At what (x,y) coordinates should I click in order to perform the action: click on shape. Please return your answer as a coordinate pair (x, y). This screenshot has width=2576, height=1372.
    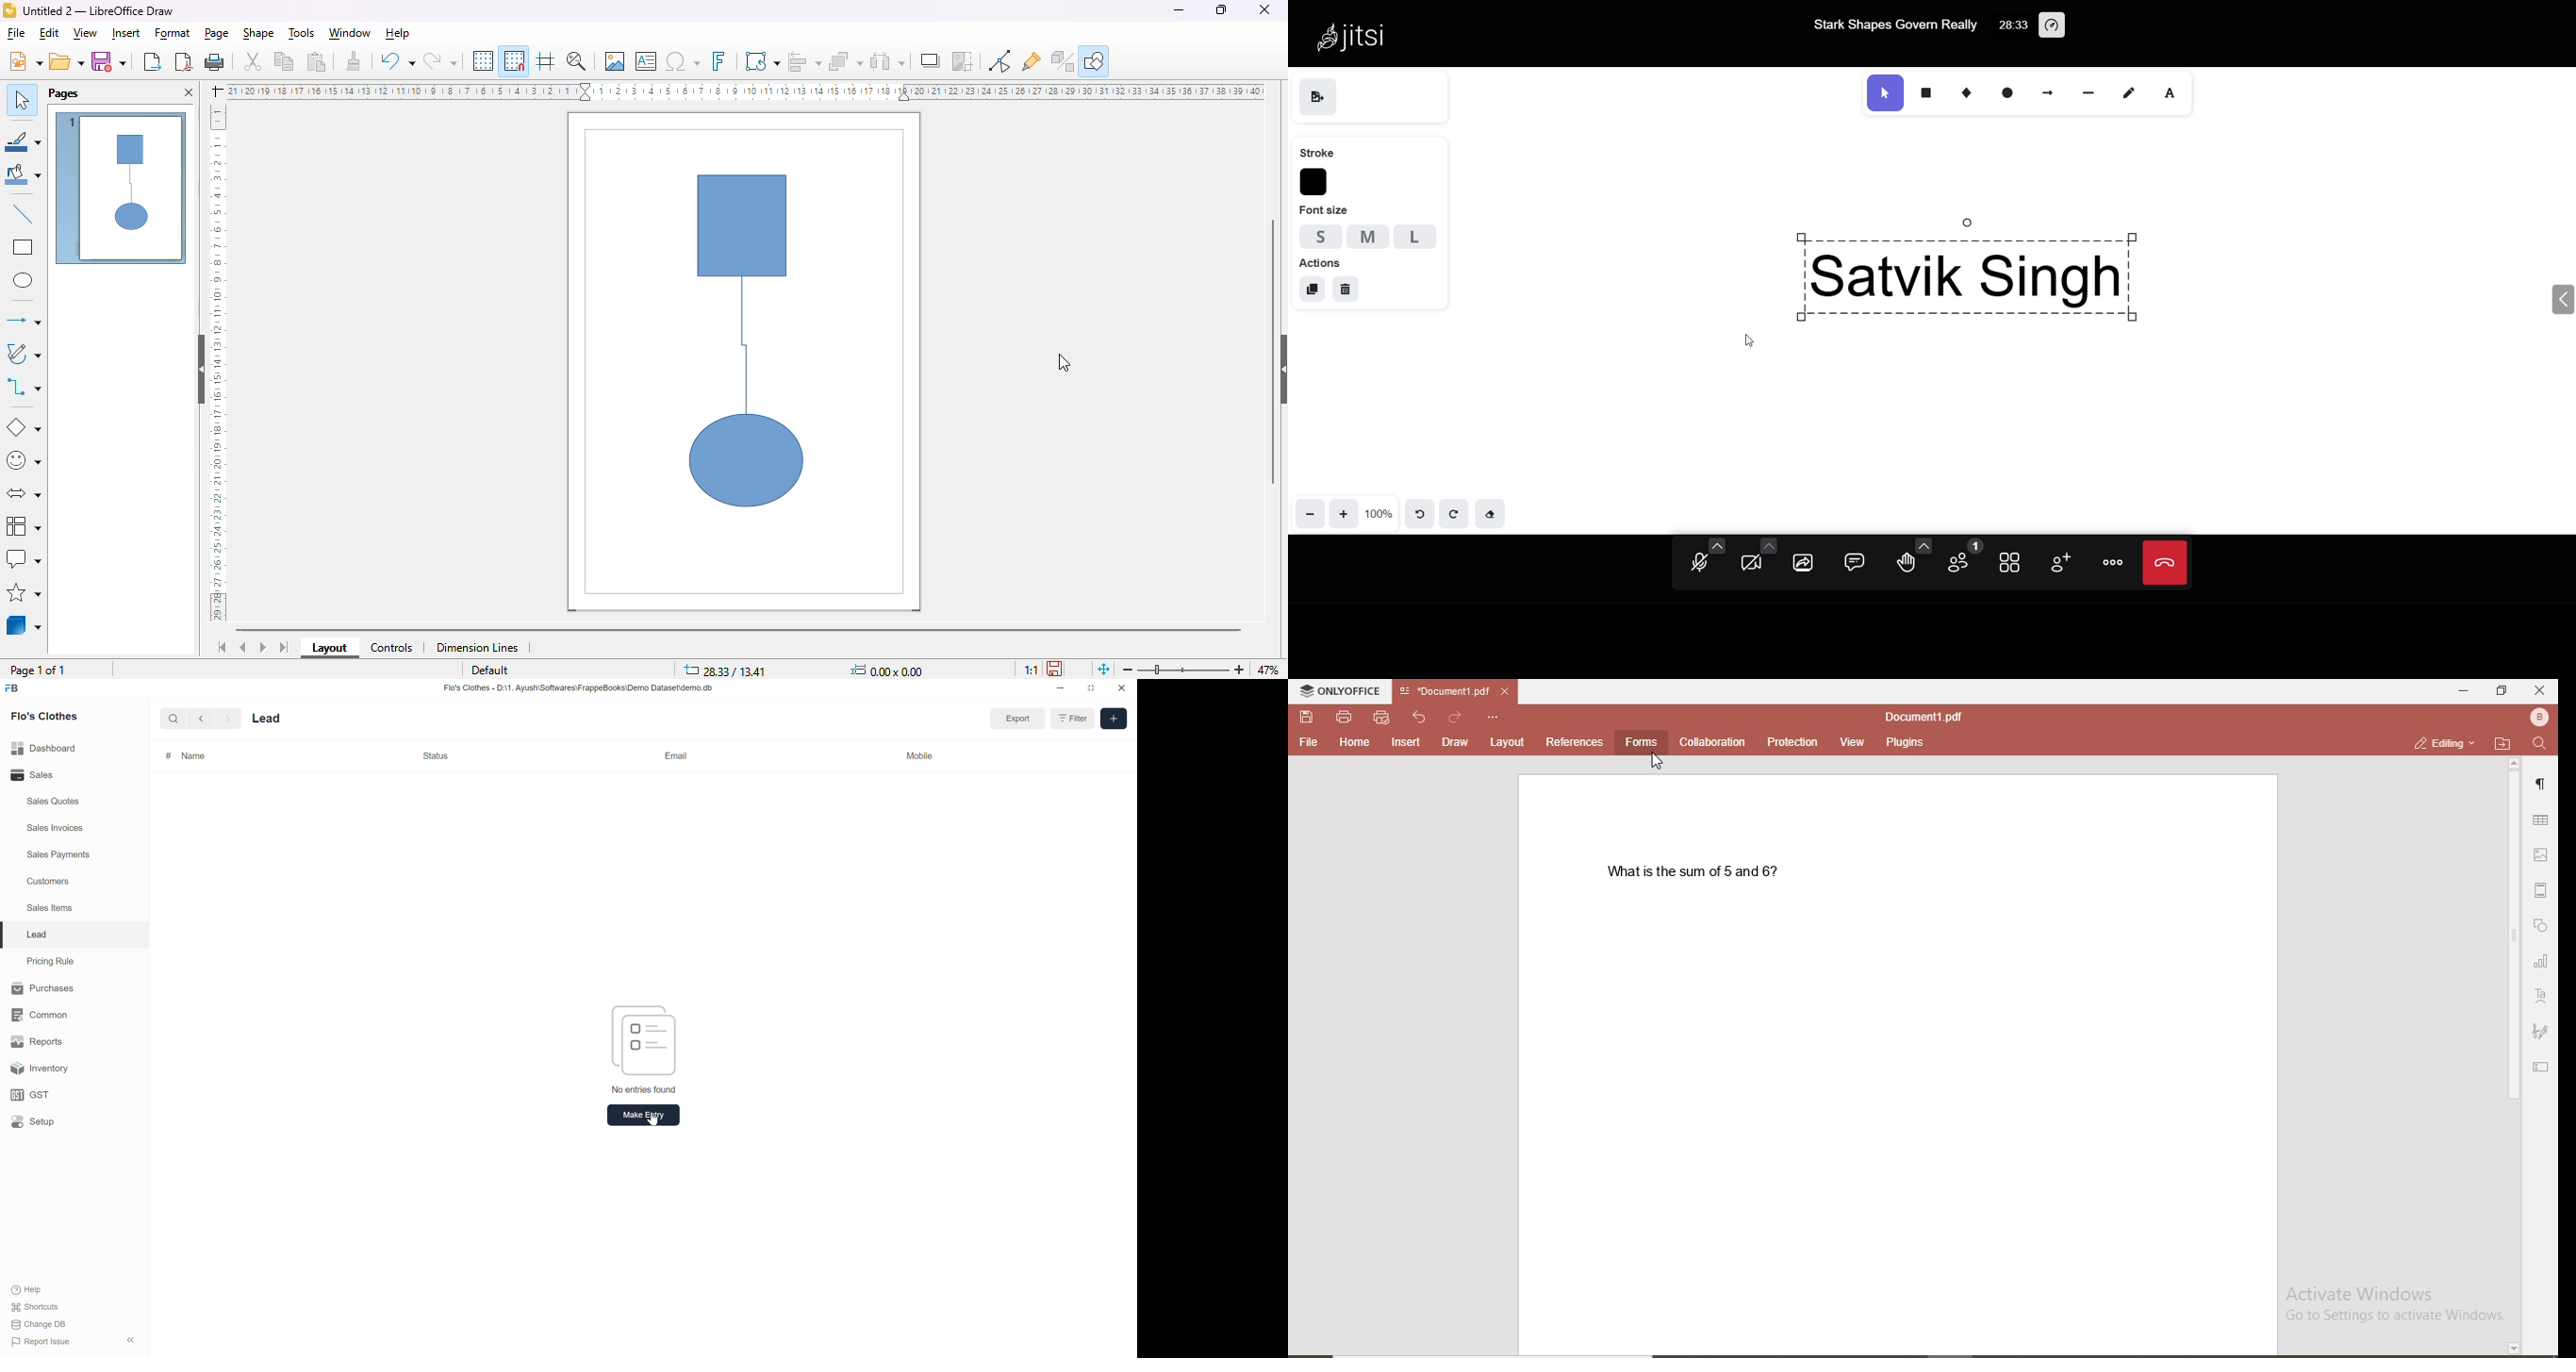
    Looking at the image, I should click on (257, 33).